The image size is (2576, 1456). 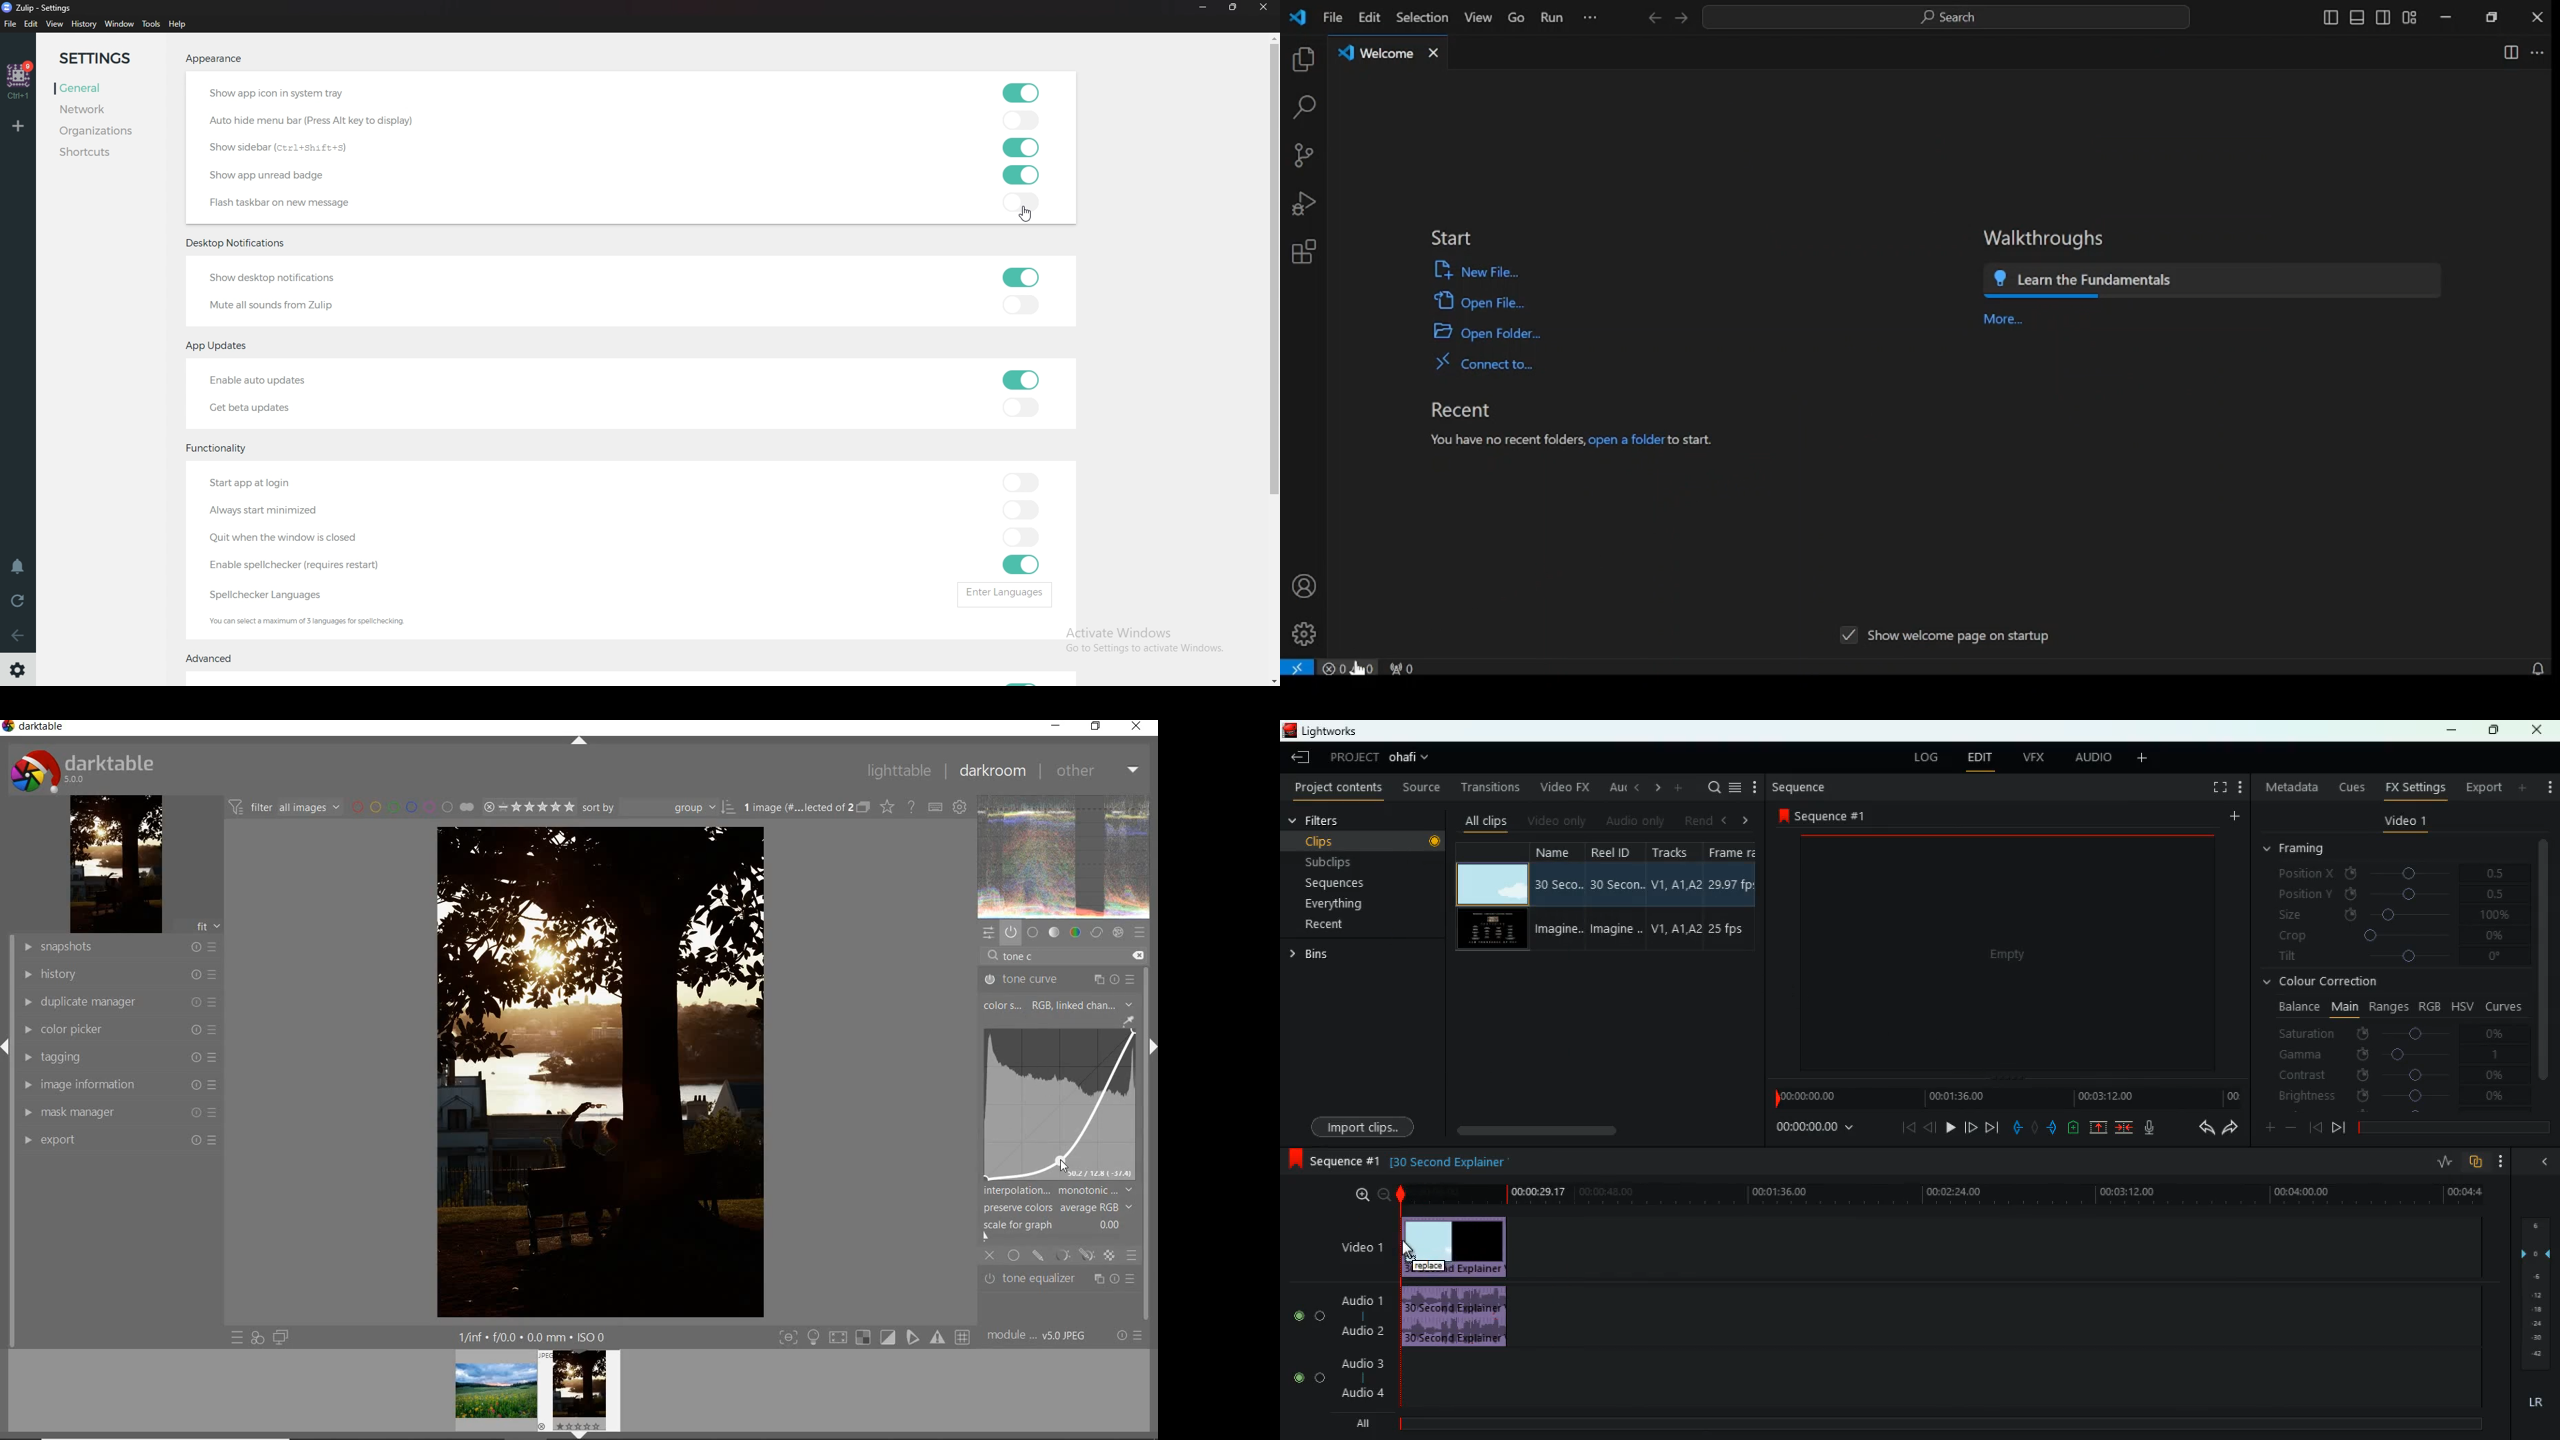 What do you see at coordinates (1947, 1127) in the screenshot?
I see `play` at bounding box center [1947, 1127].